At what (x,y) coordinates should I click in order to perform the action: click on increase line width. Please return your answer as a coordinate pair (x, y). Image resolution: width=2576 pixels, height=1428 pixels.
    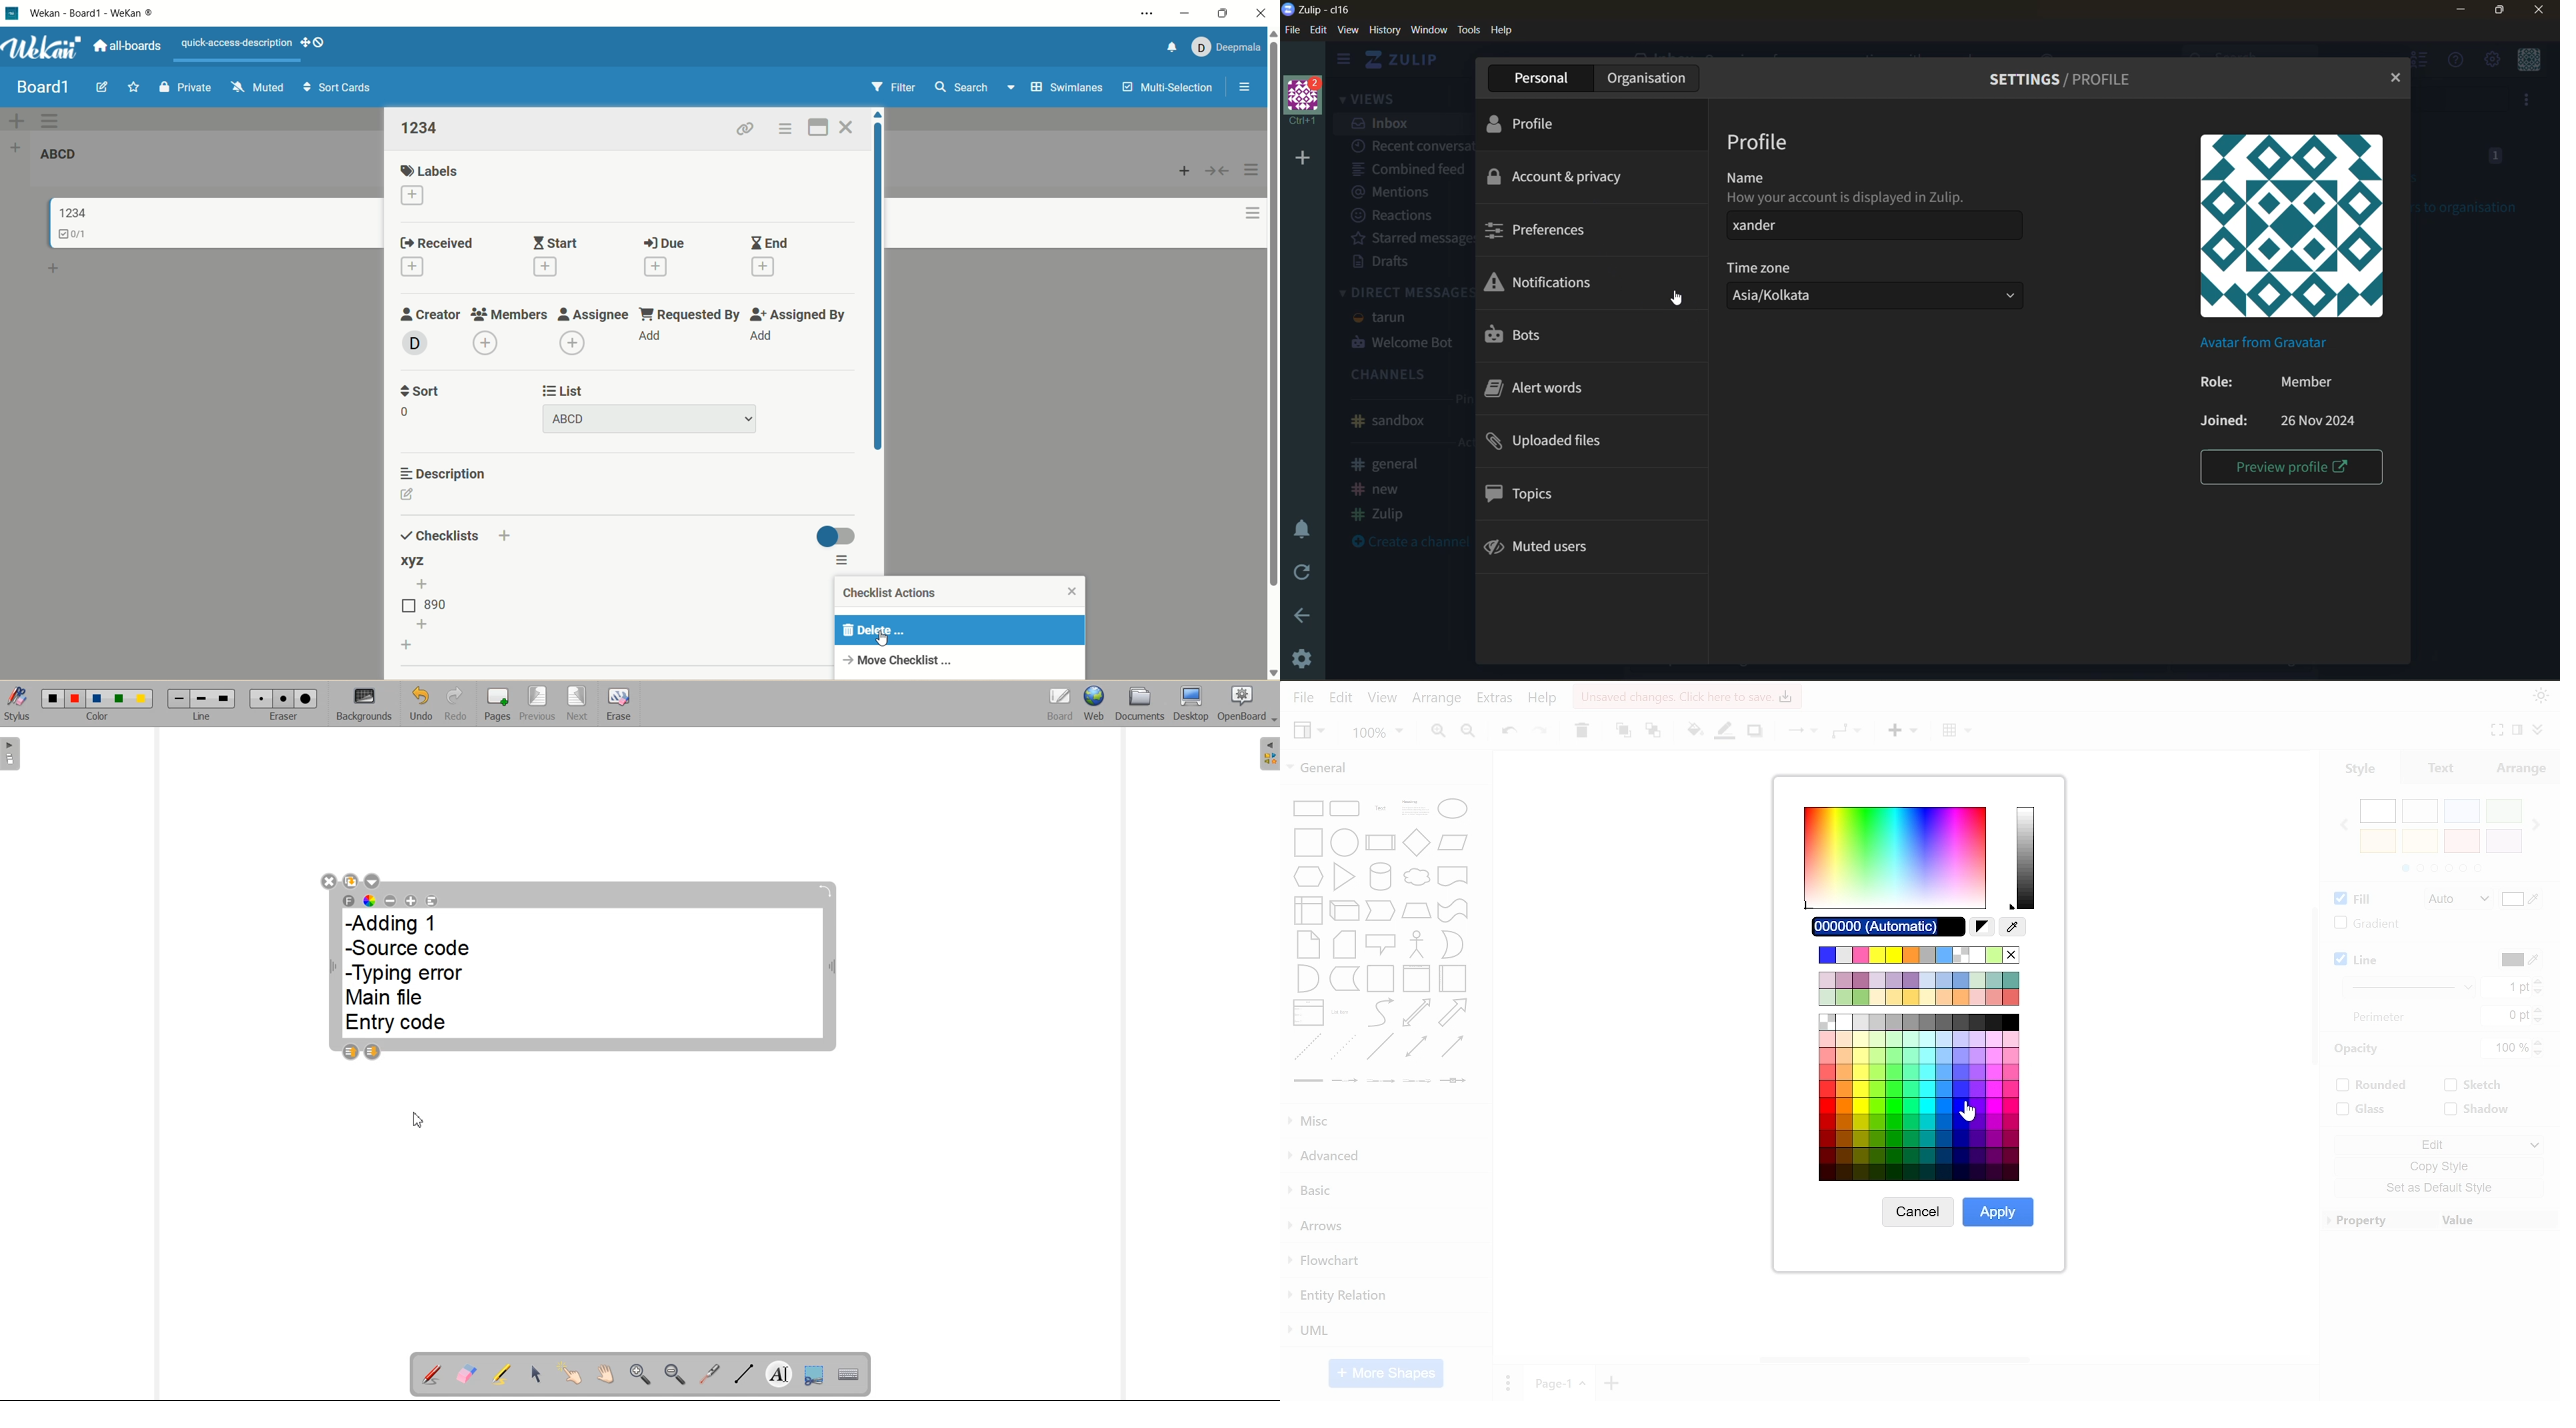
    Looking at the image, I should click on (2538, 980).